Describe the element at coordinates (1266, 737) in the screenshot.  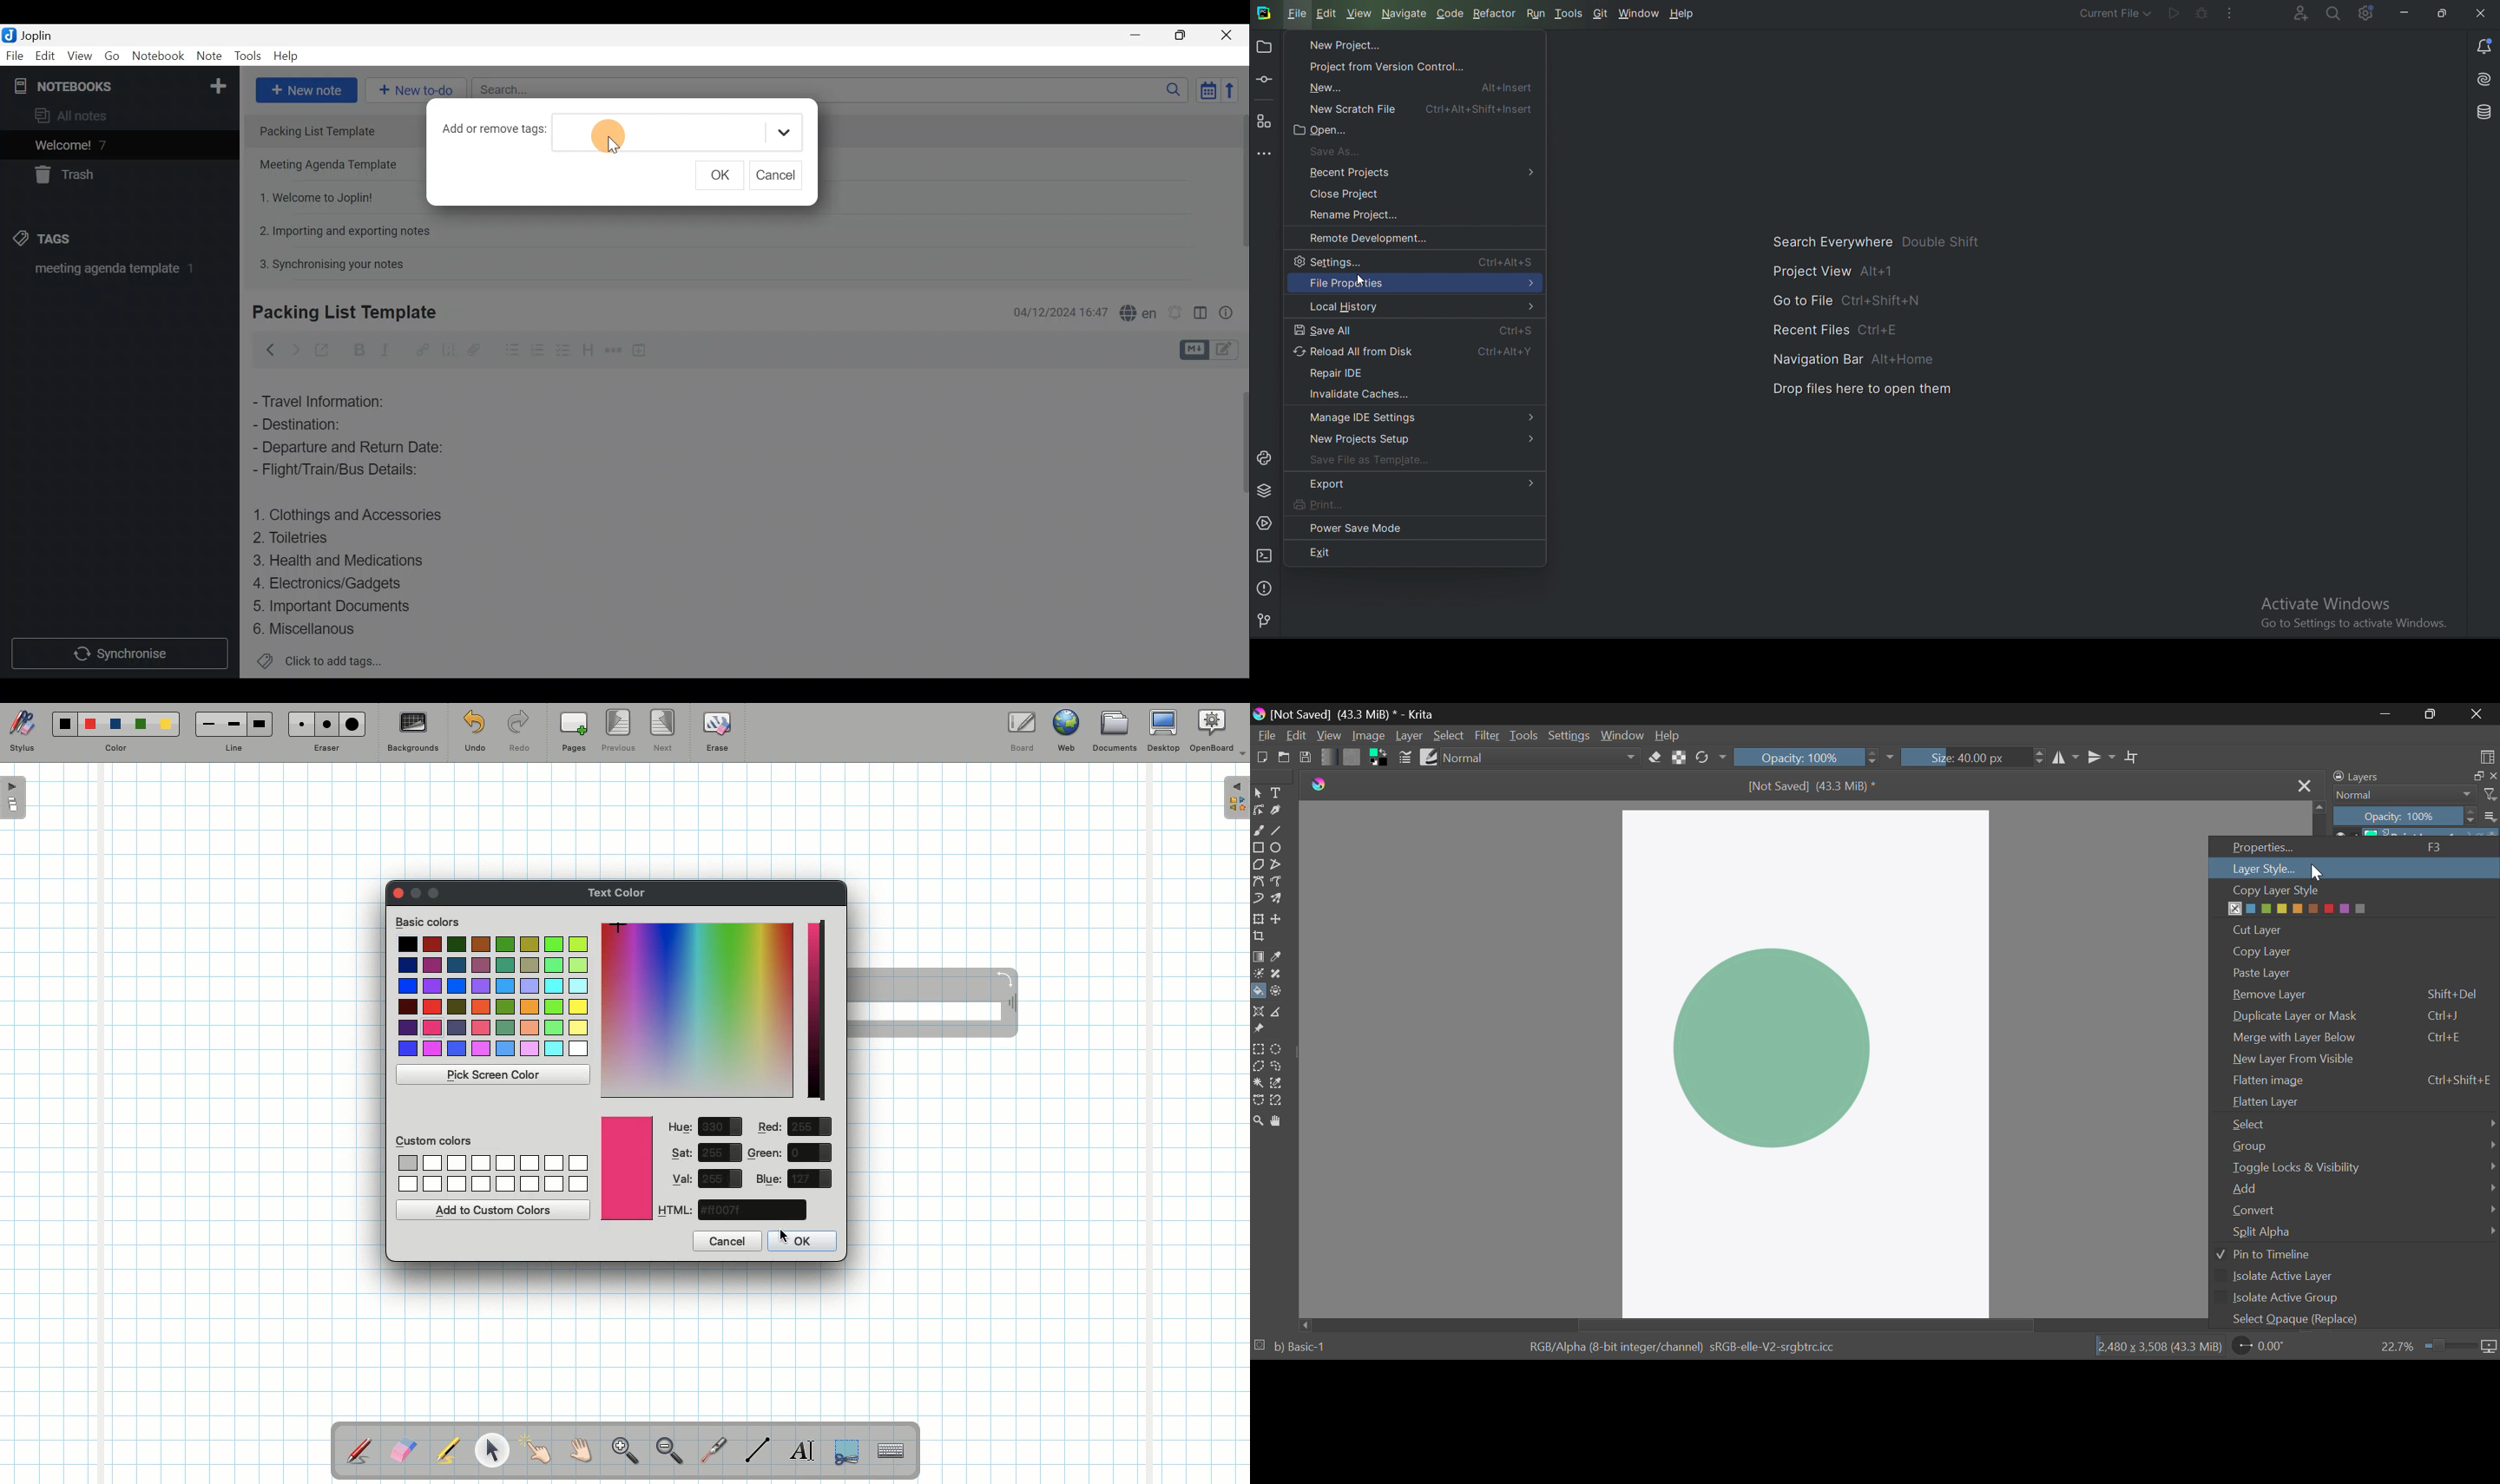
I see `File` at that location.